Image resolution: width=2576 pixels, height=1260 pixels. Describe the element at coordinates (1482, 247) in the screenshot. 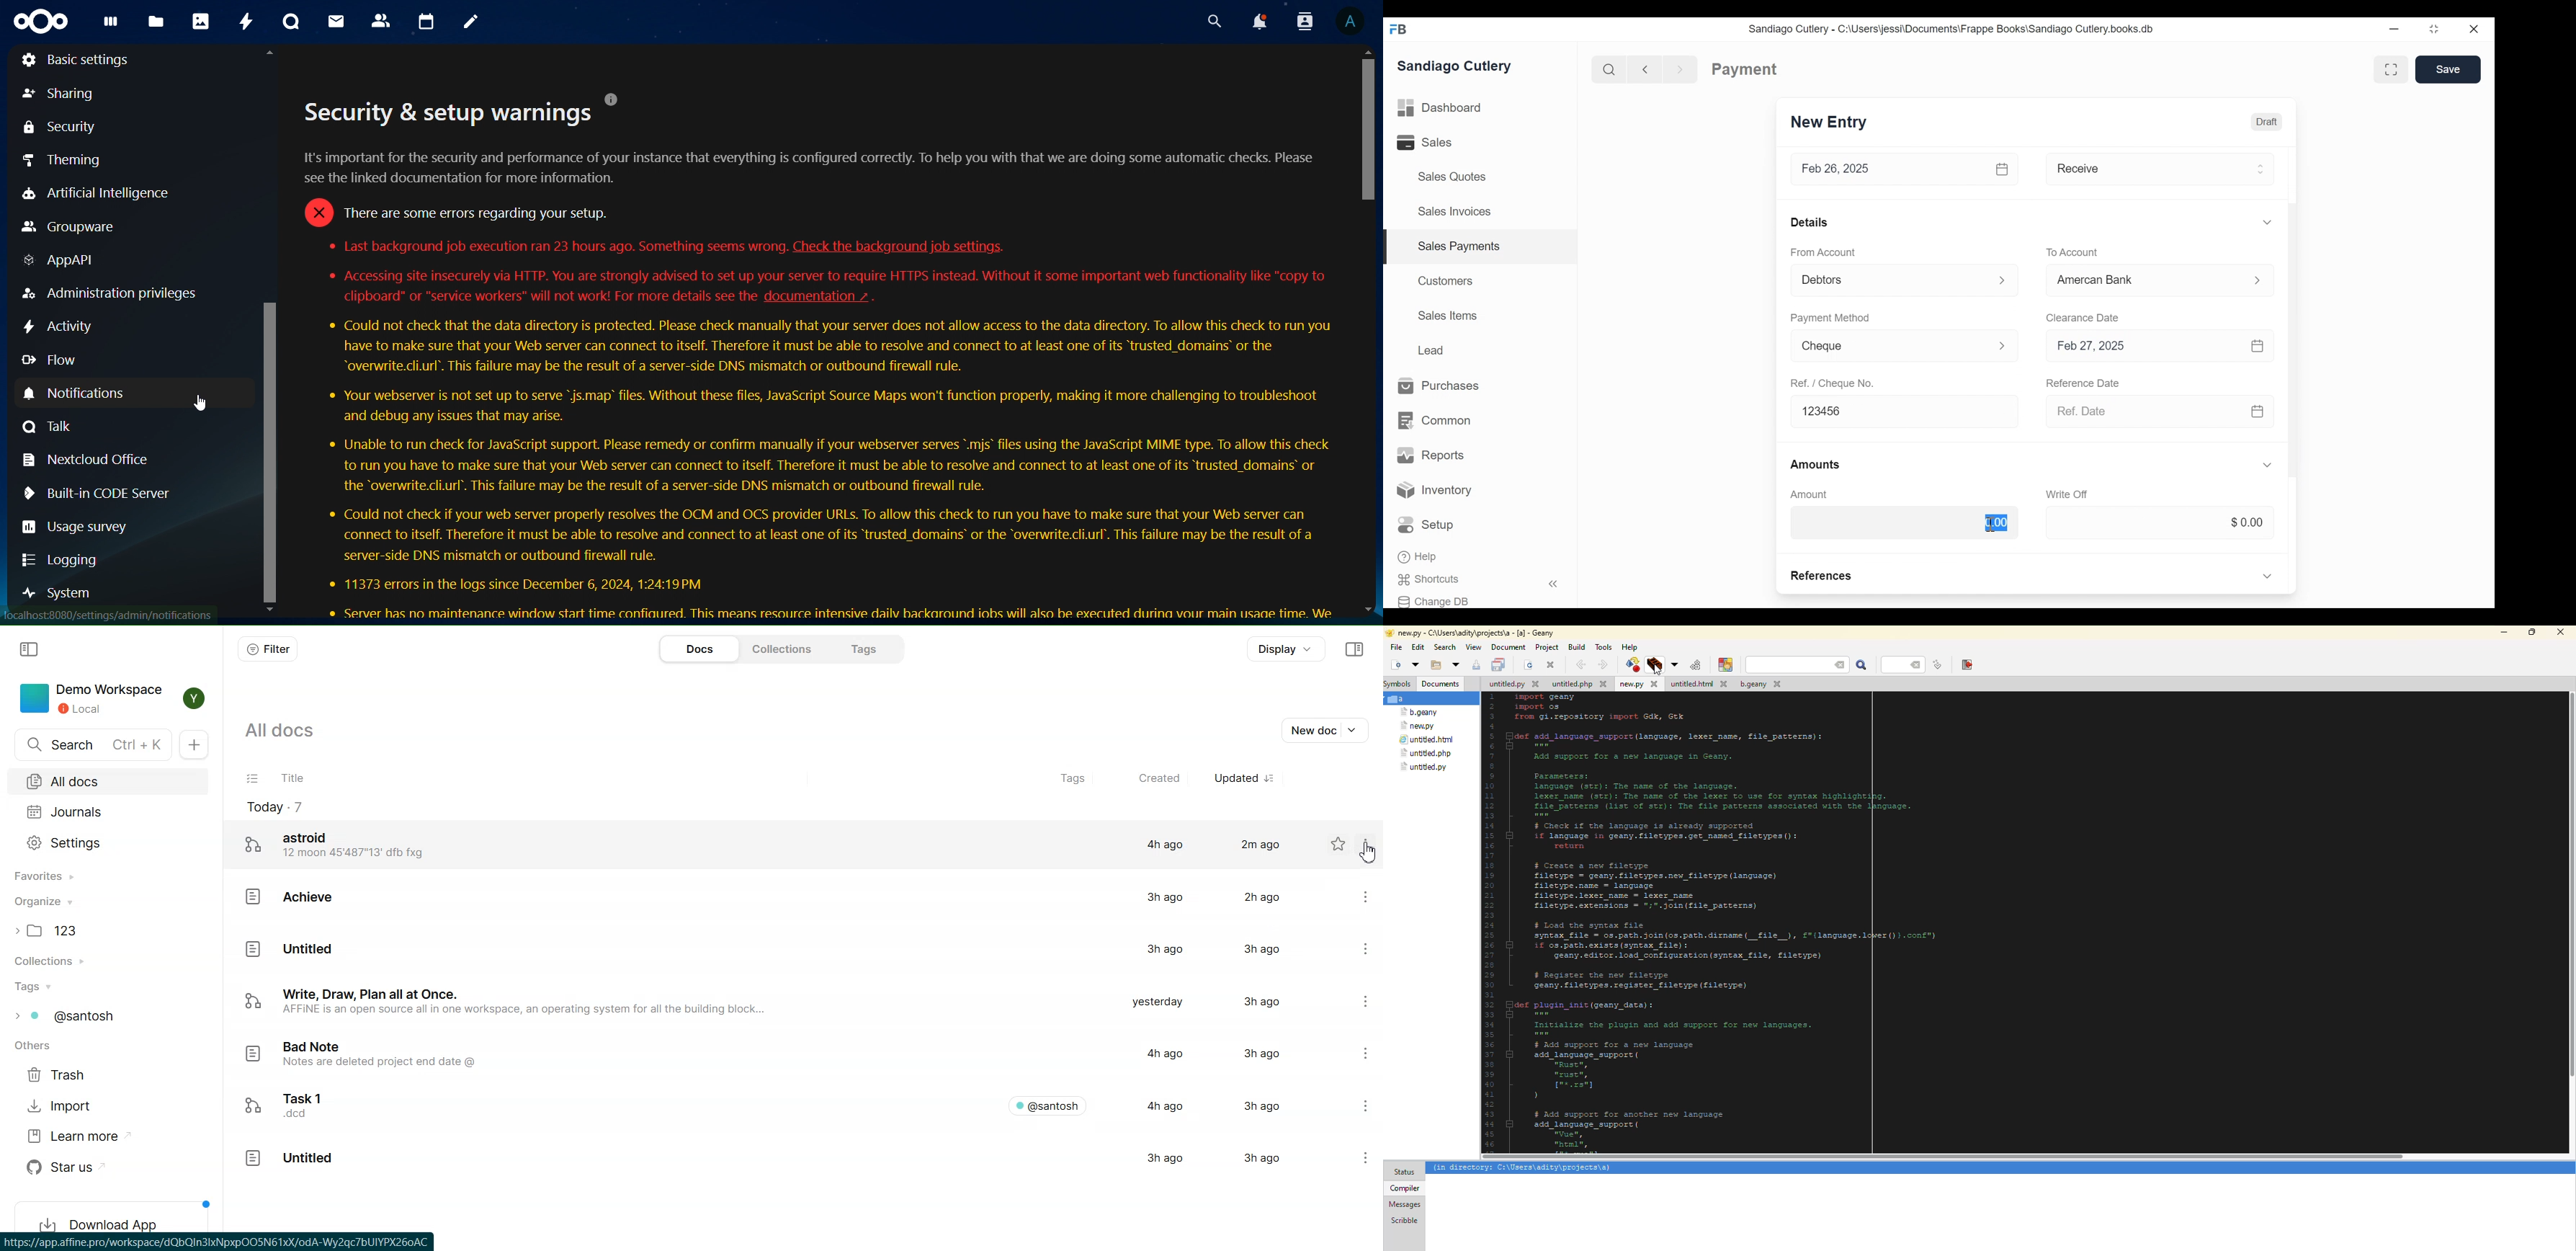

I see `| Sales Payments` at that location.